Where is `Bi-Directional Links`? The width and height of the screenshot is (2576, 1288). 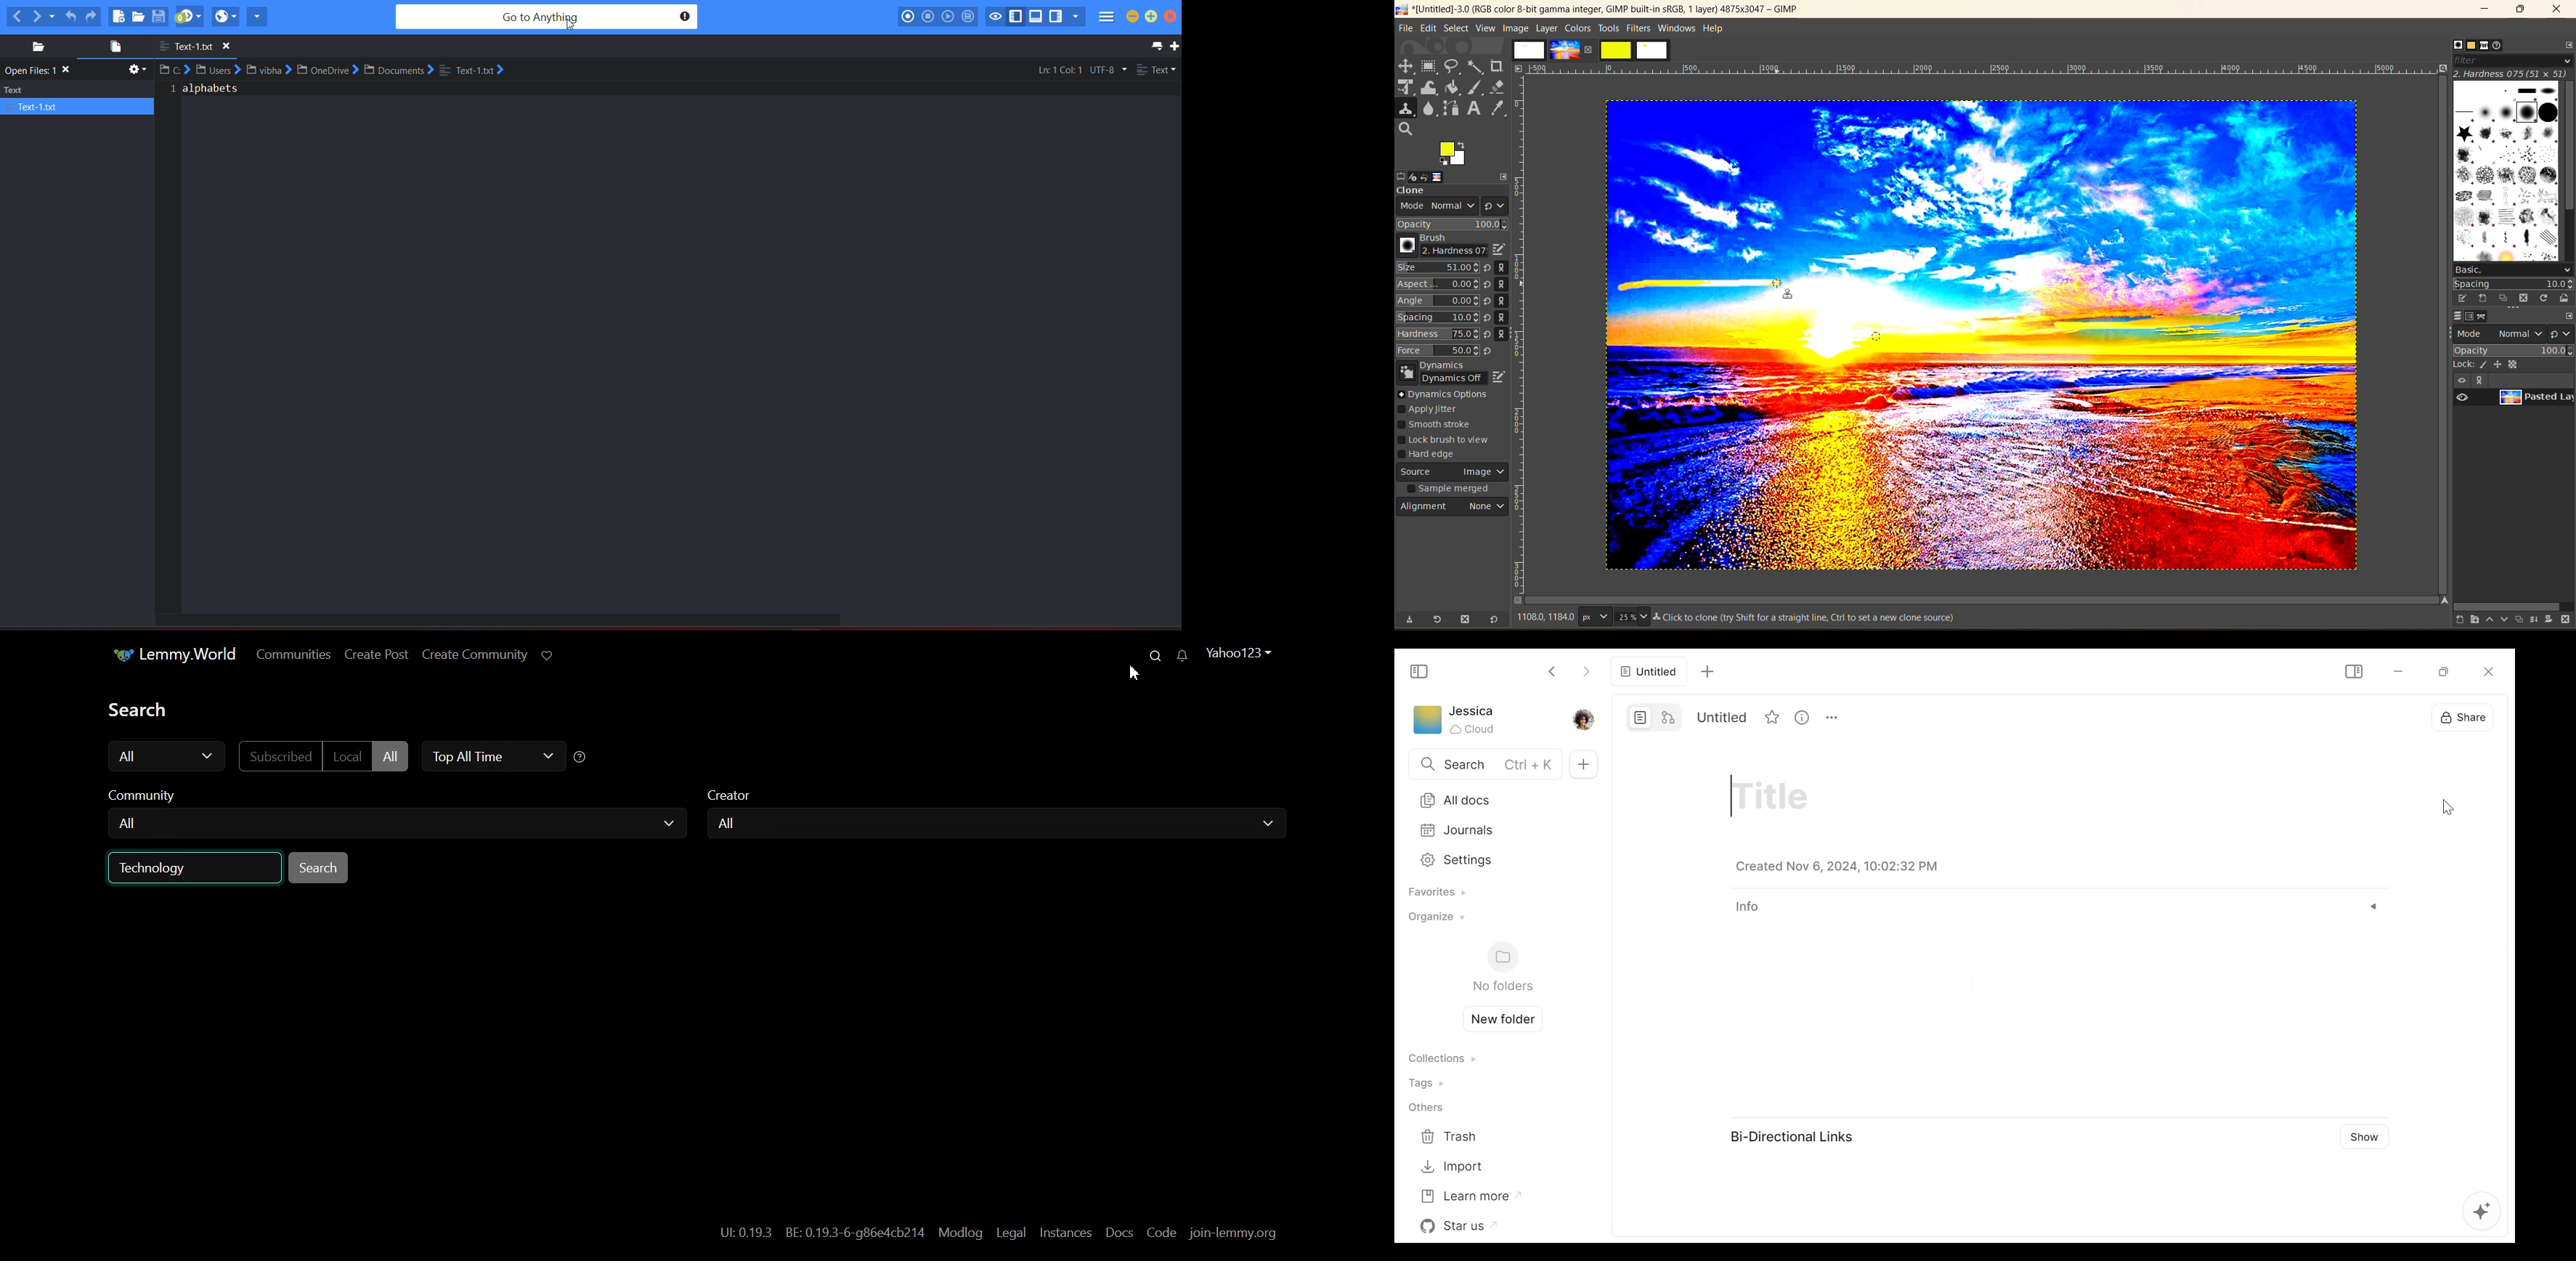
Bi-Directional Links is located at coordinates (1792, 1136).